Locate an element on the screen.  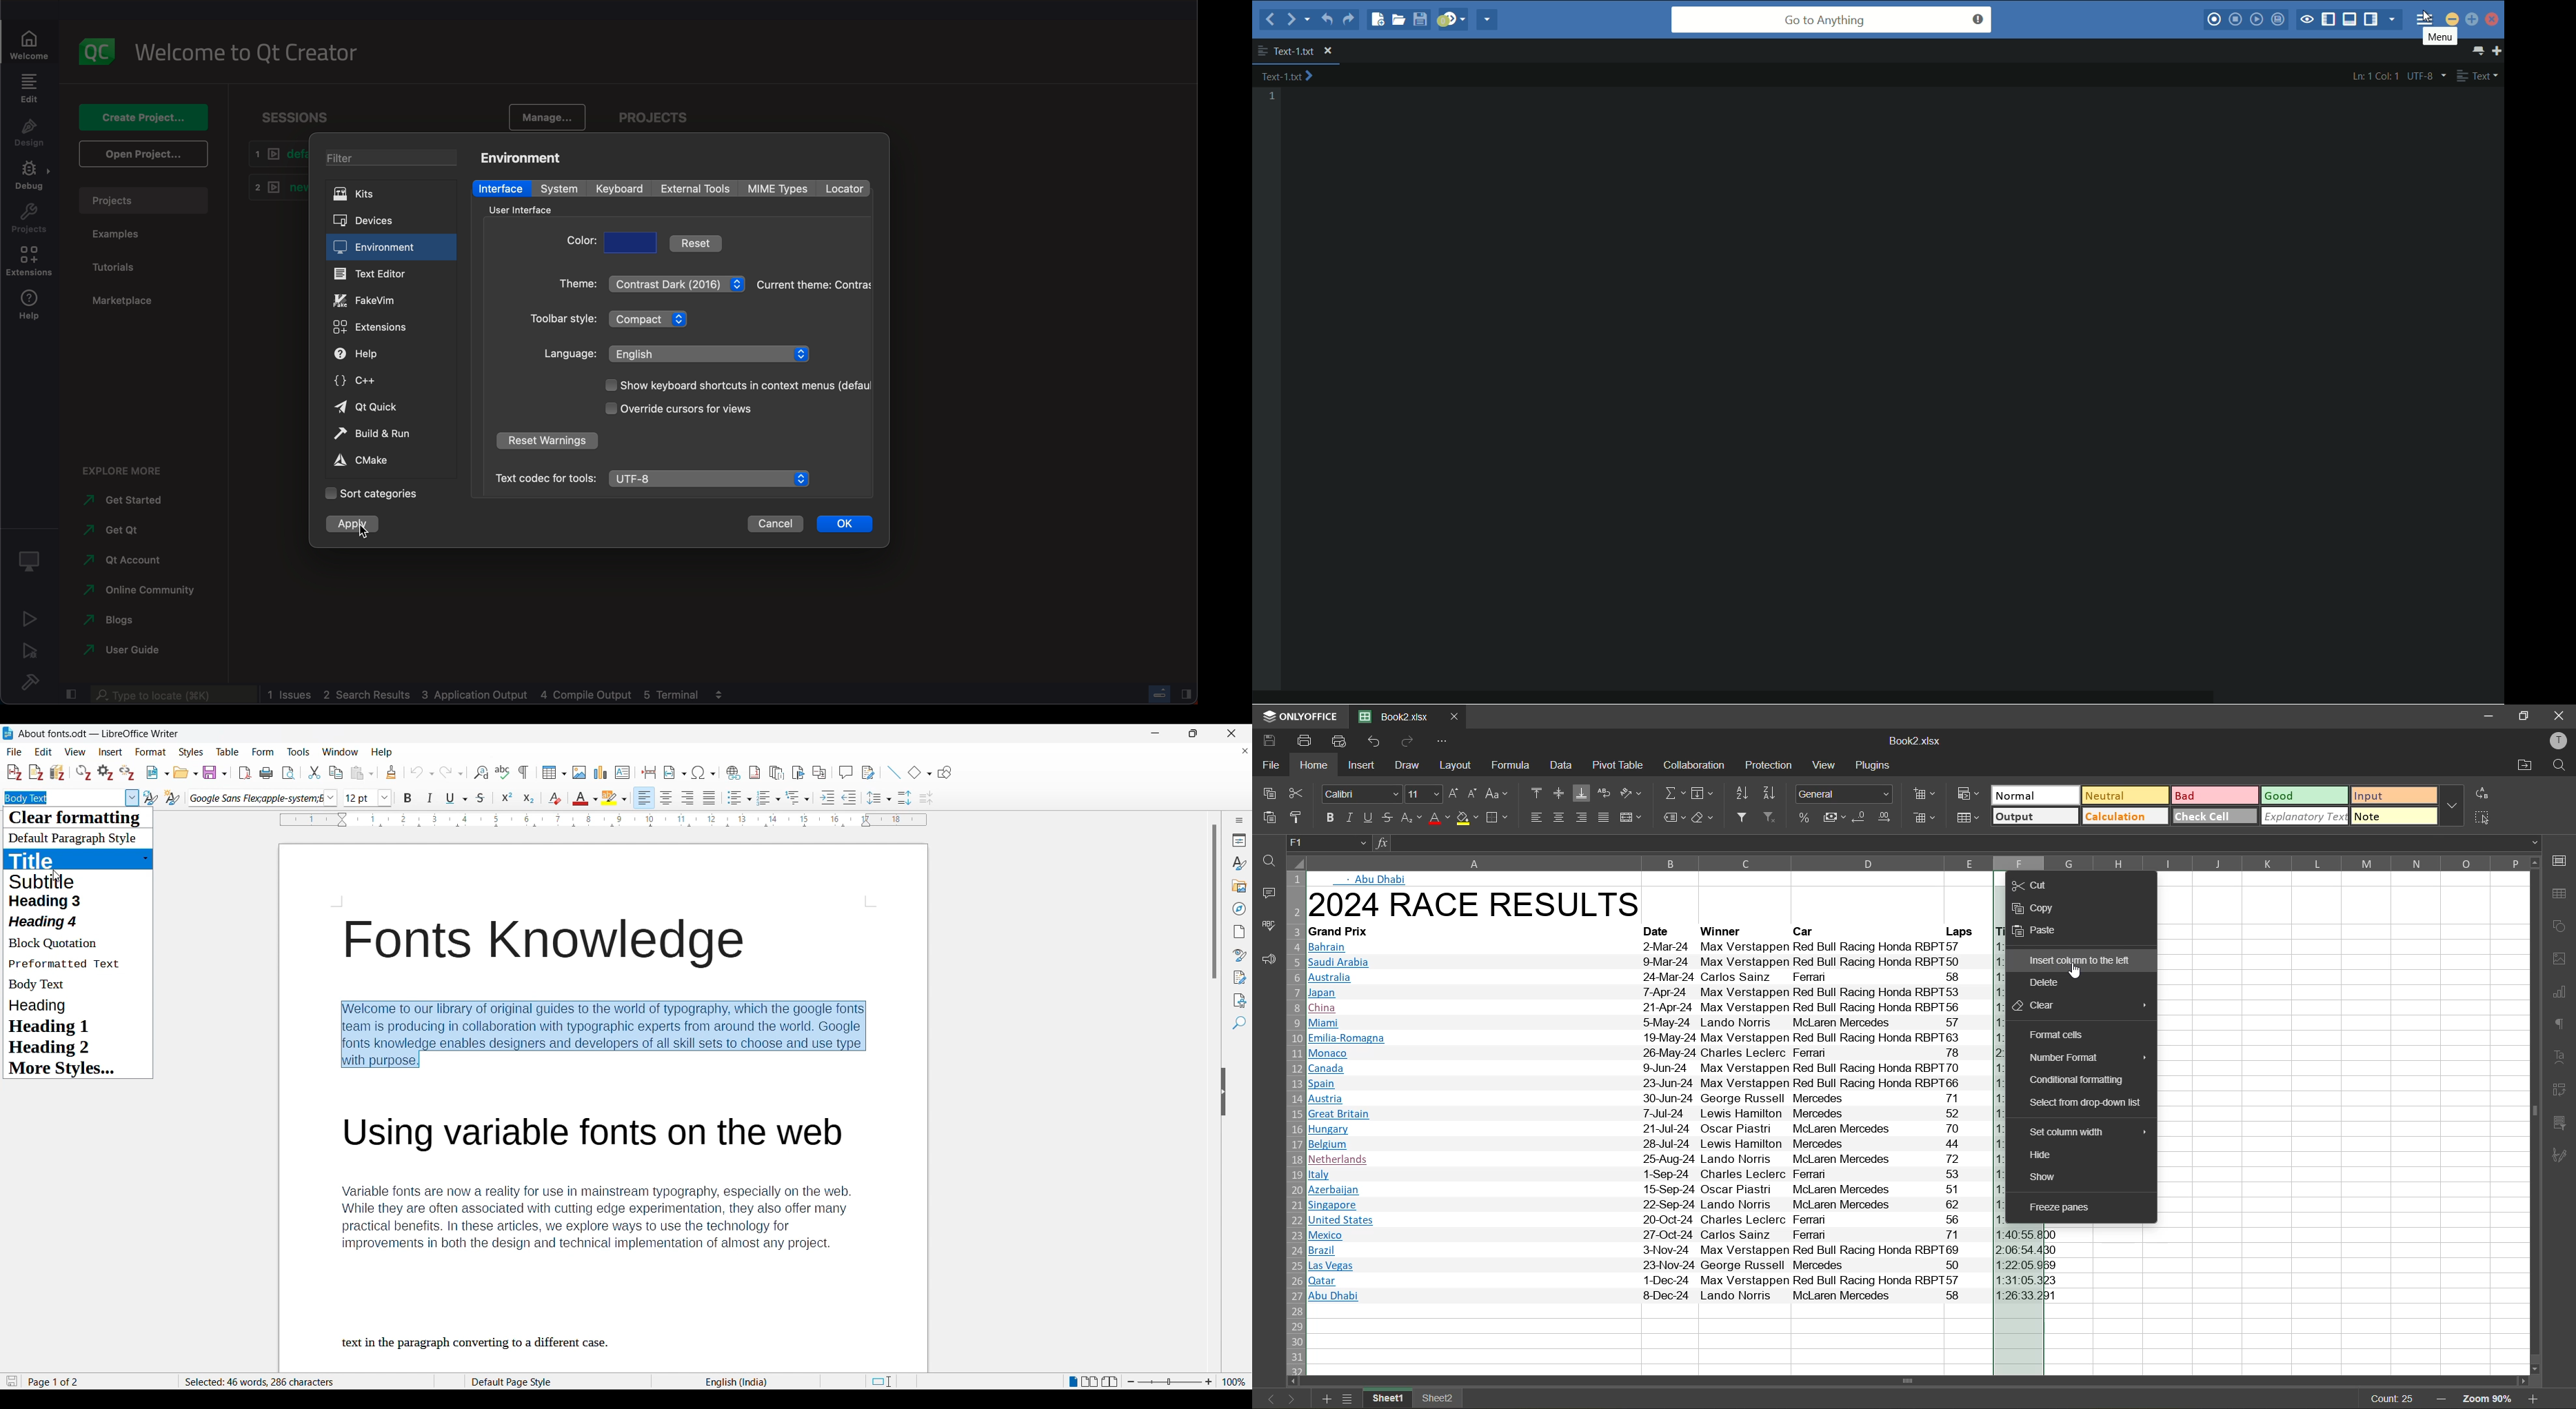
cursor is located at coordinates (678, 410).